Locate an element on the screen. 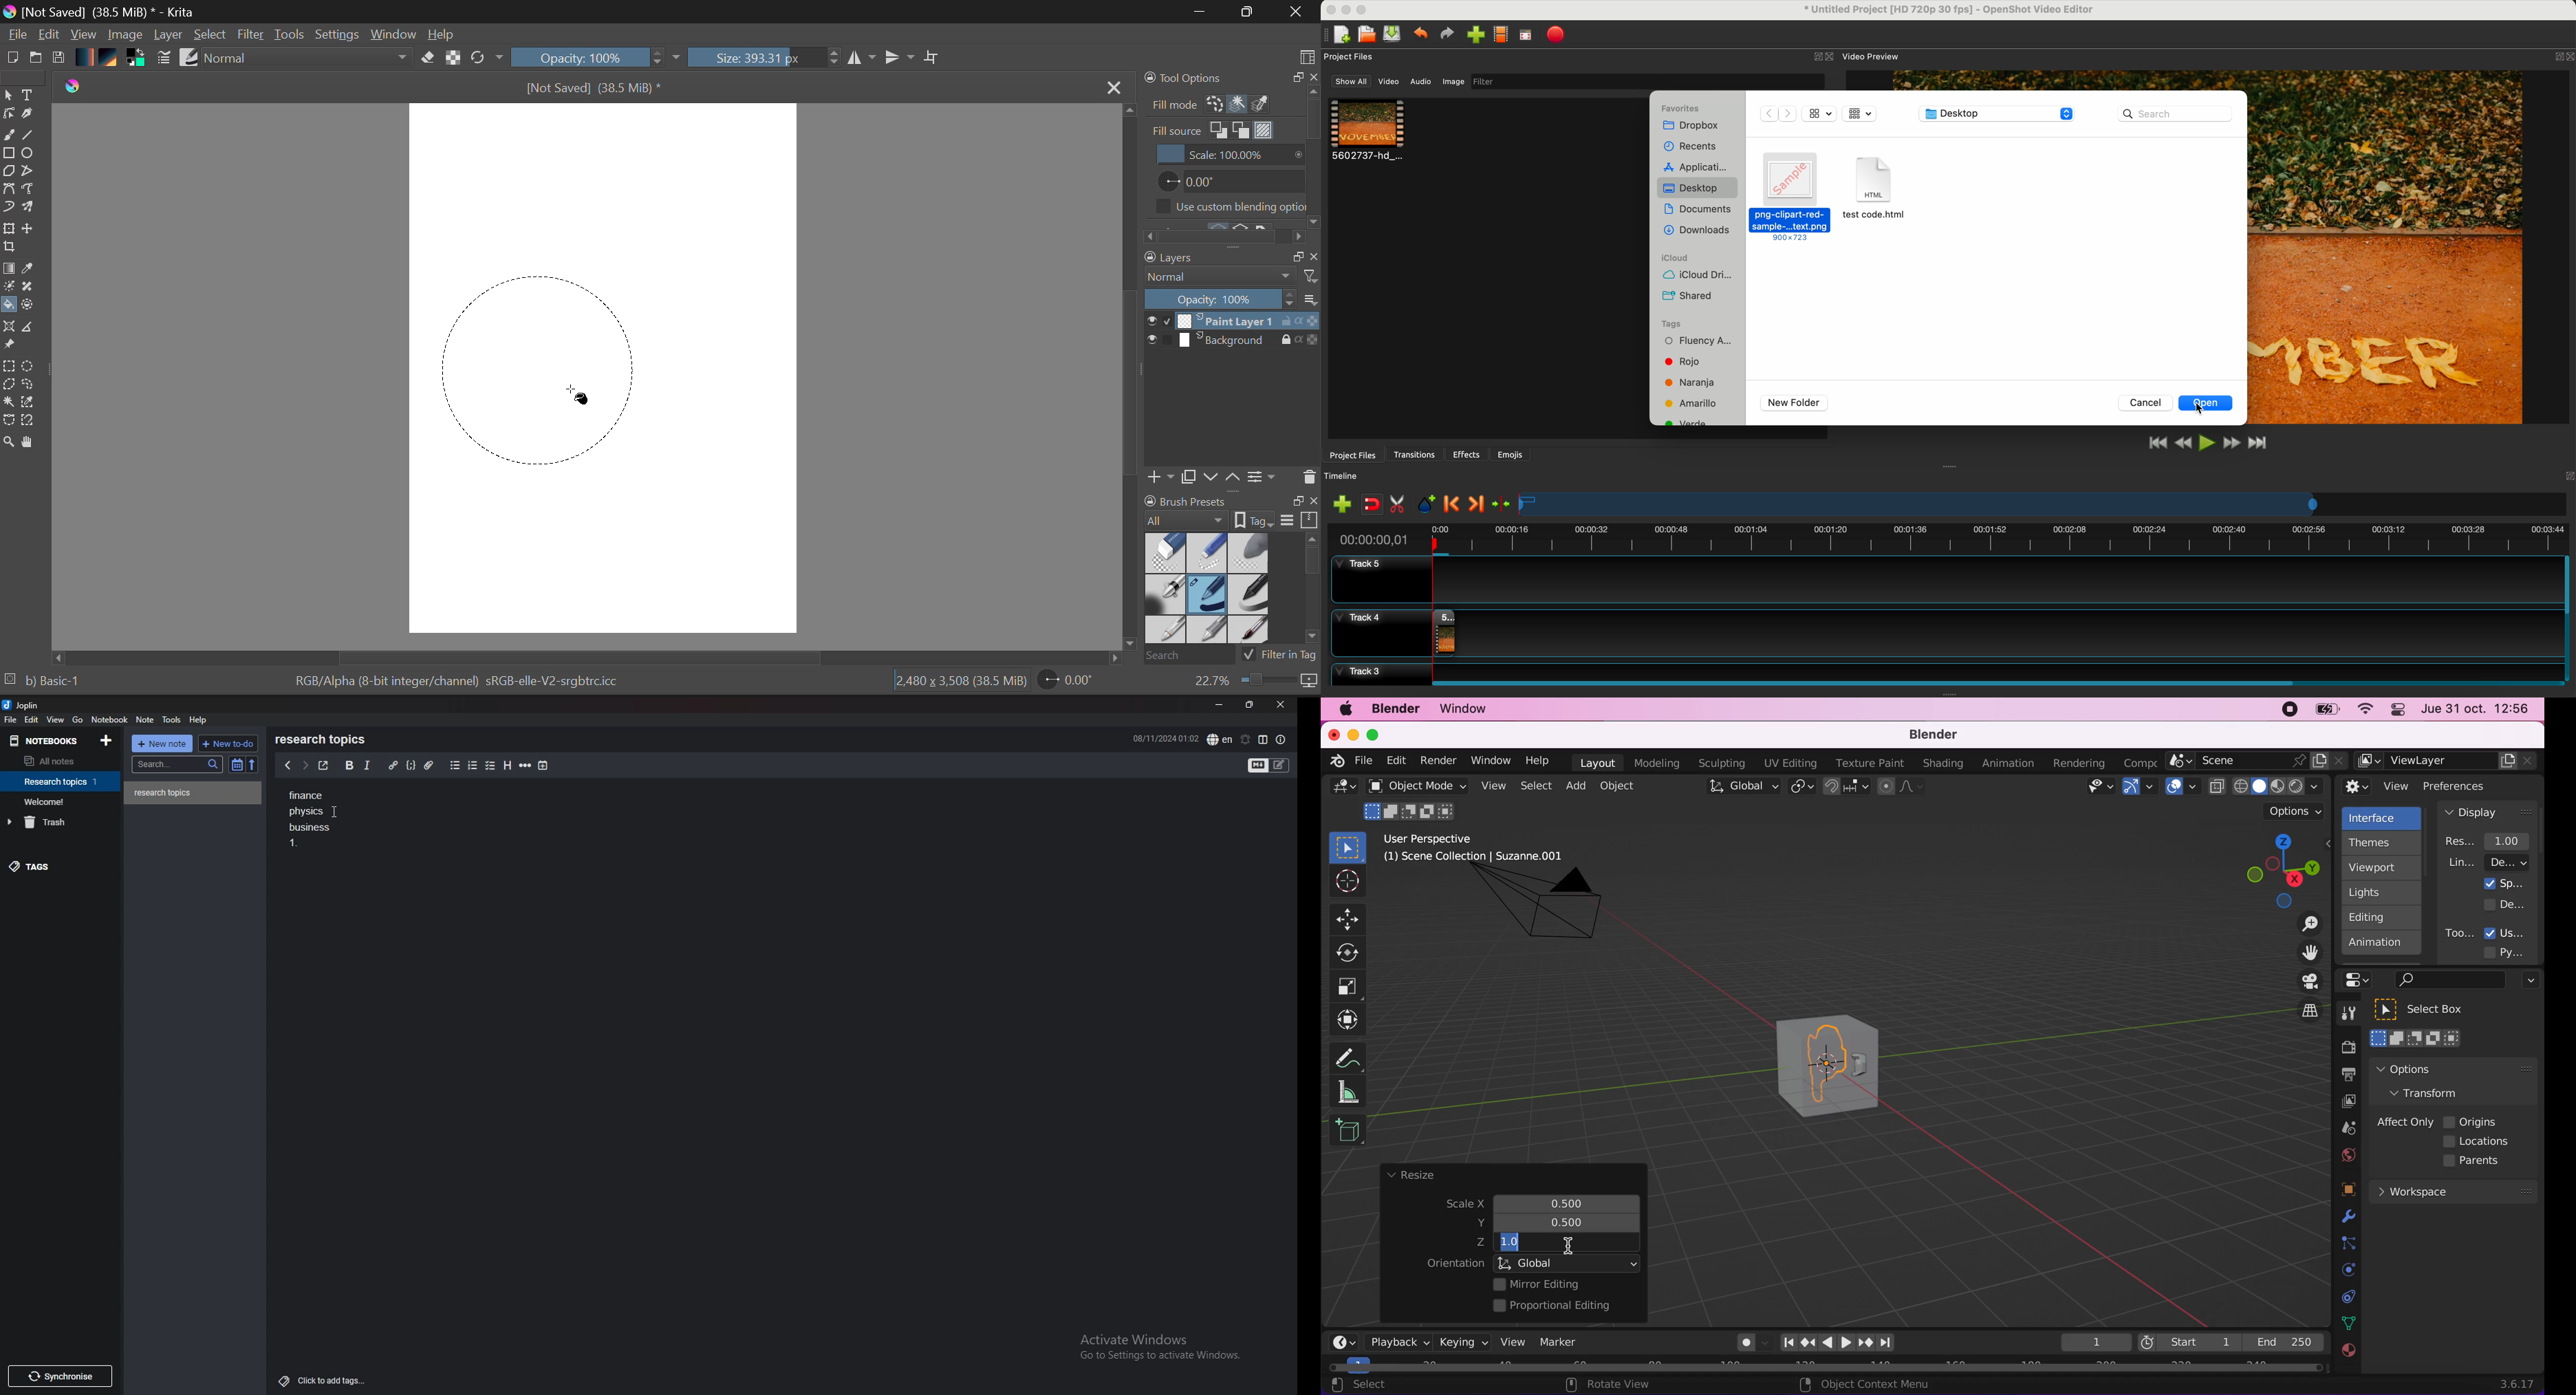 Image resolution: width=2576 pixels, height=1400 pixels. animation is located at coordinates (2382, 946).